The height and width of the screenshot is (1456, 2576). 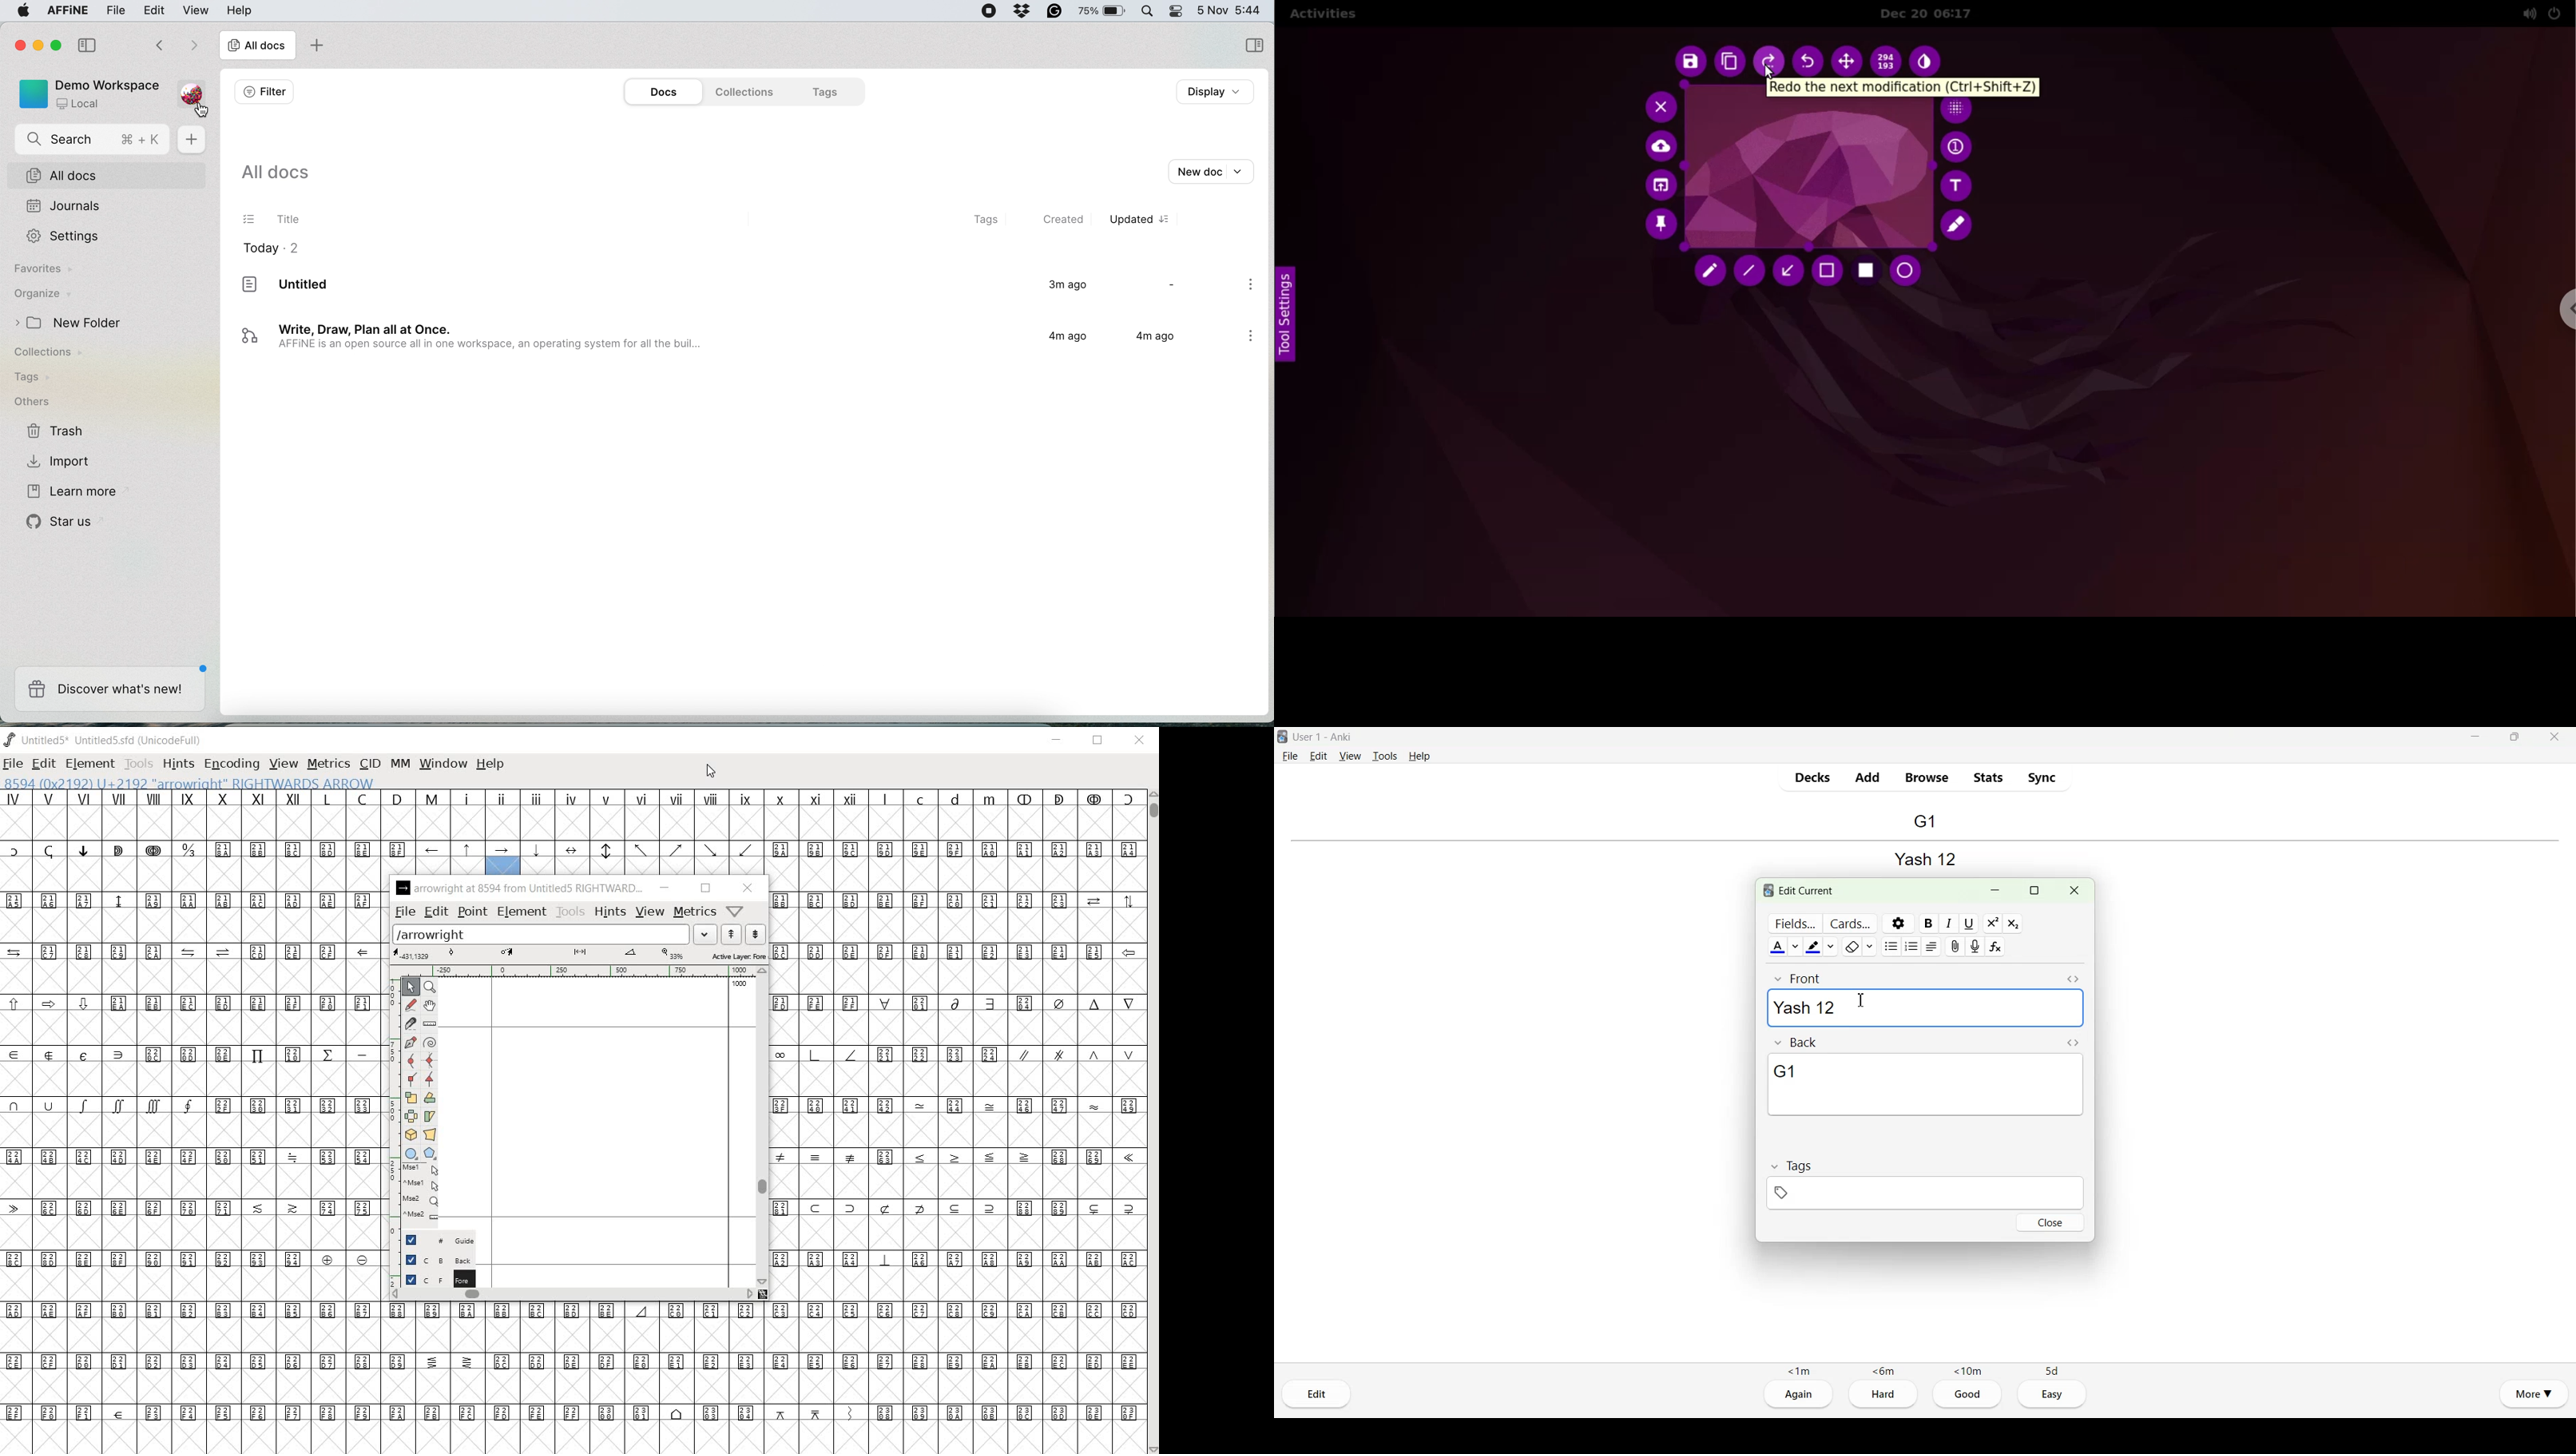 What do you see at coordinates (411, 1097) in the screenshot?
I see `scale the selection` at bounding box center [411, 1097].